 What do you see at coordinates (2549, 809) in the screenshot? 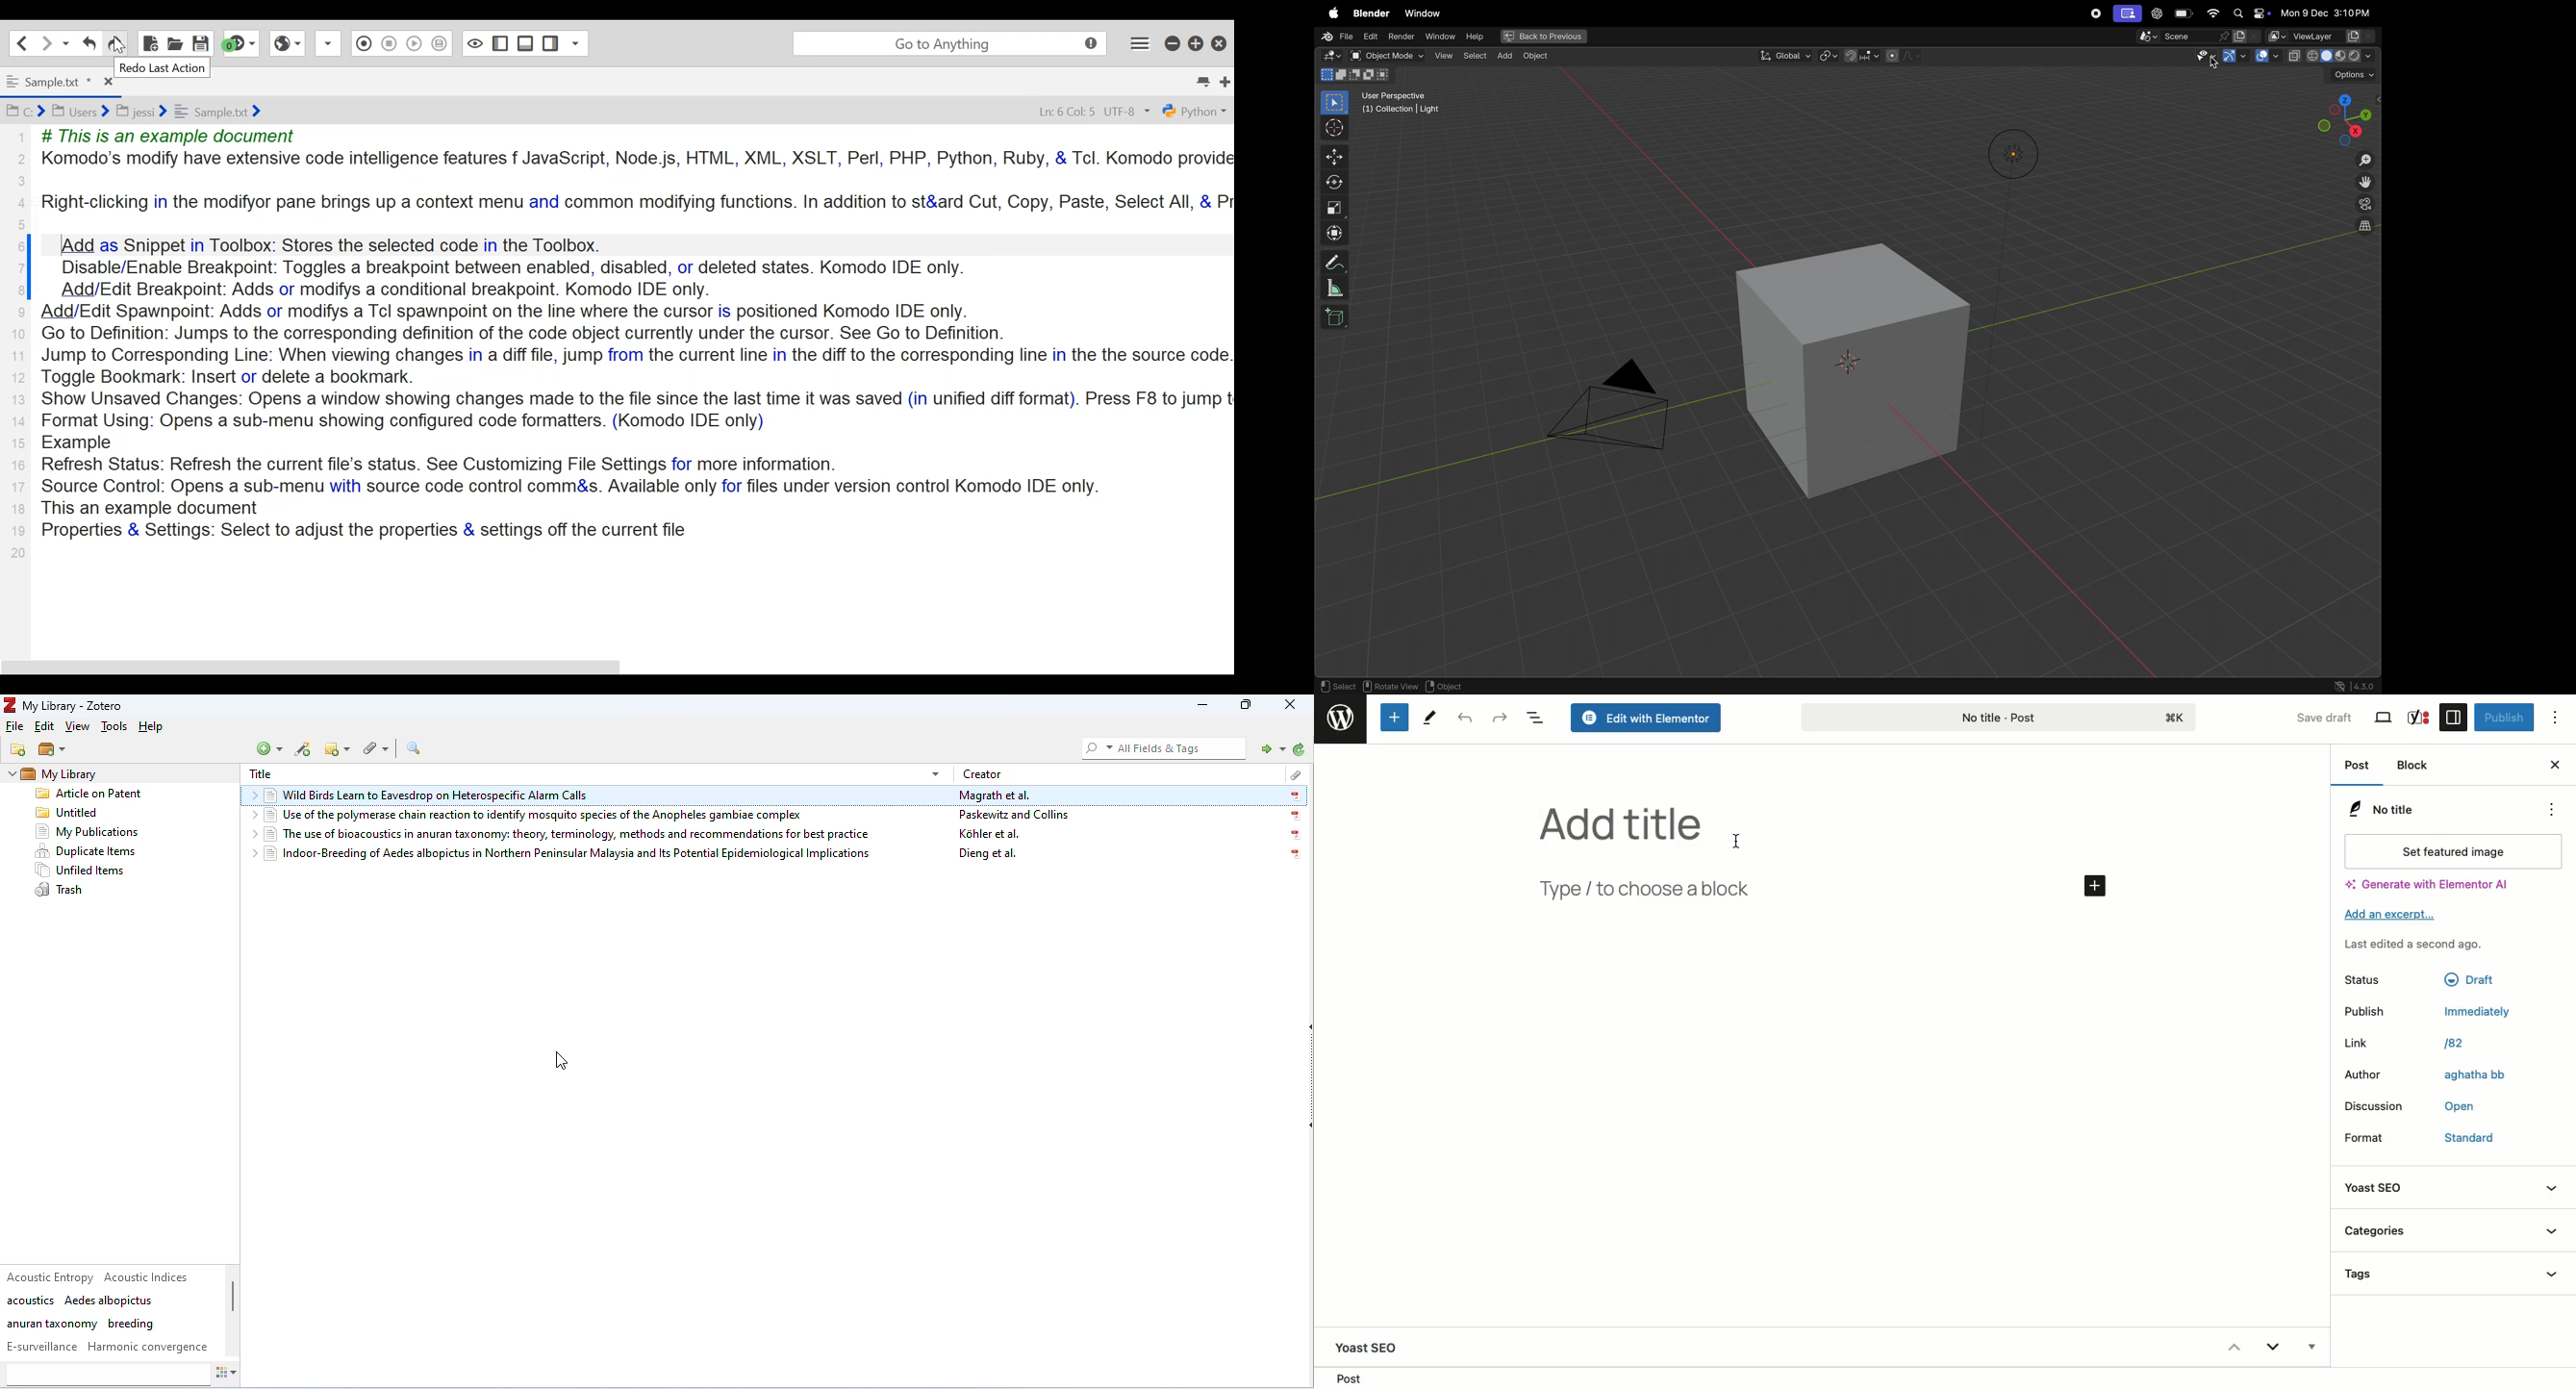
I see `Actions` at bounding box center [2549, 809].